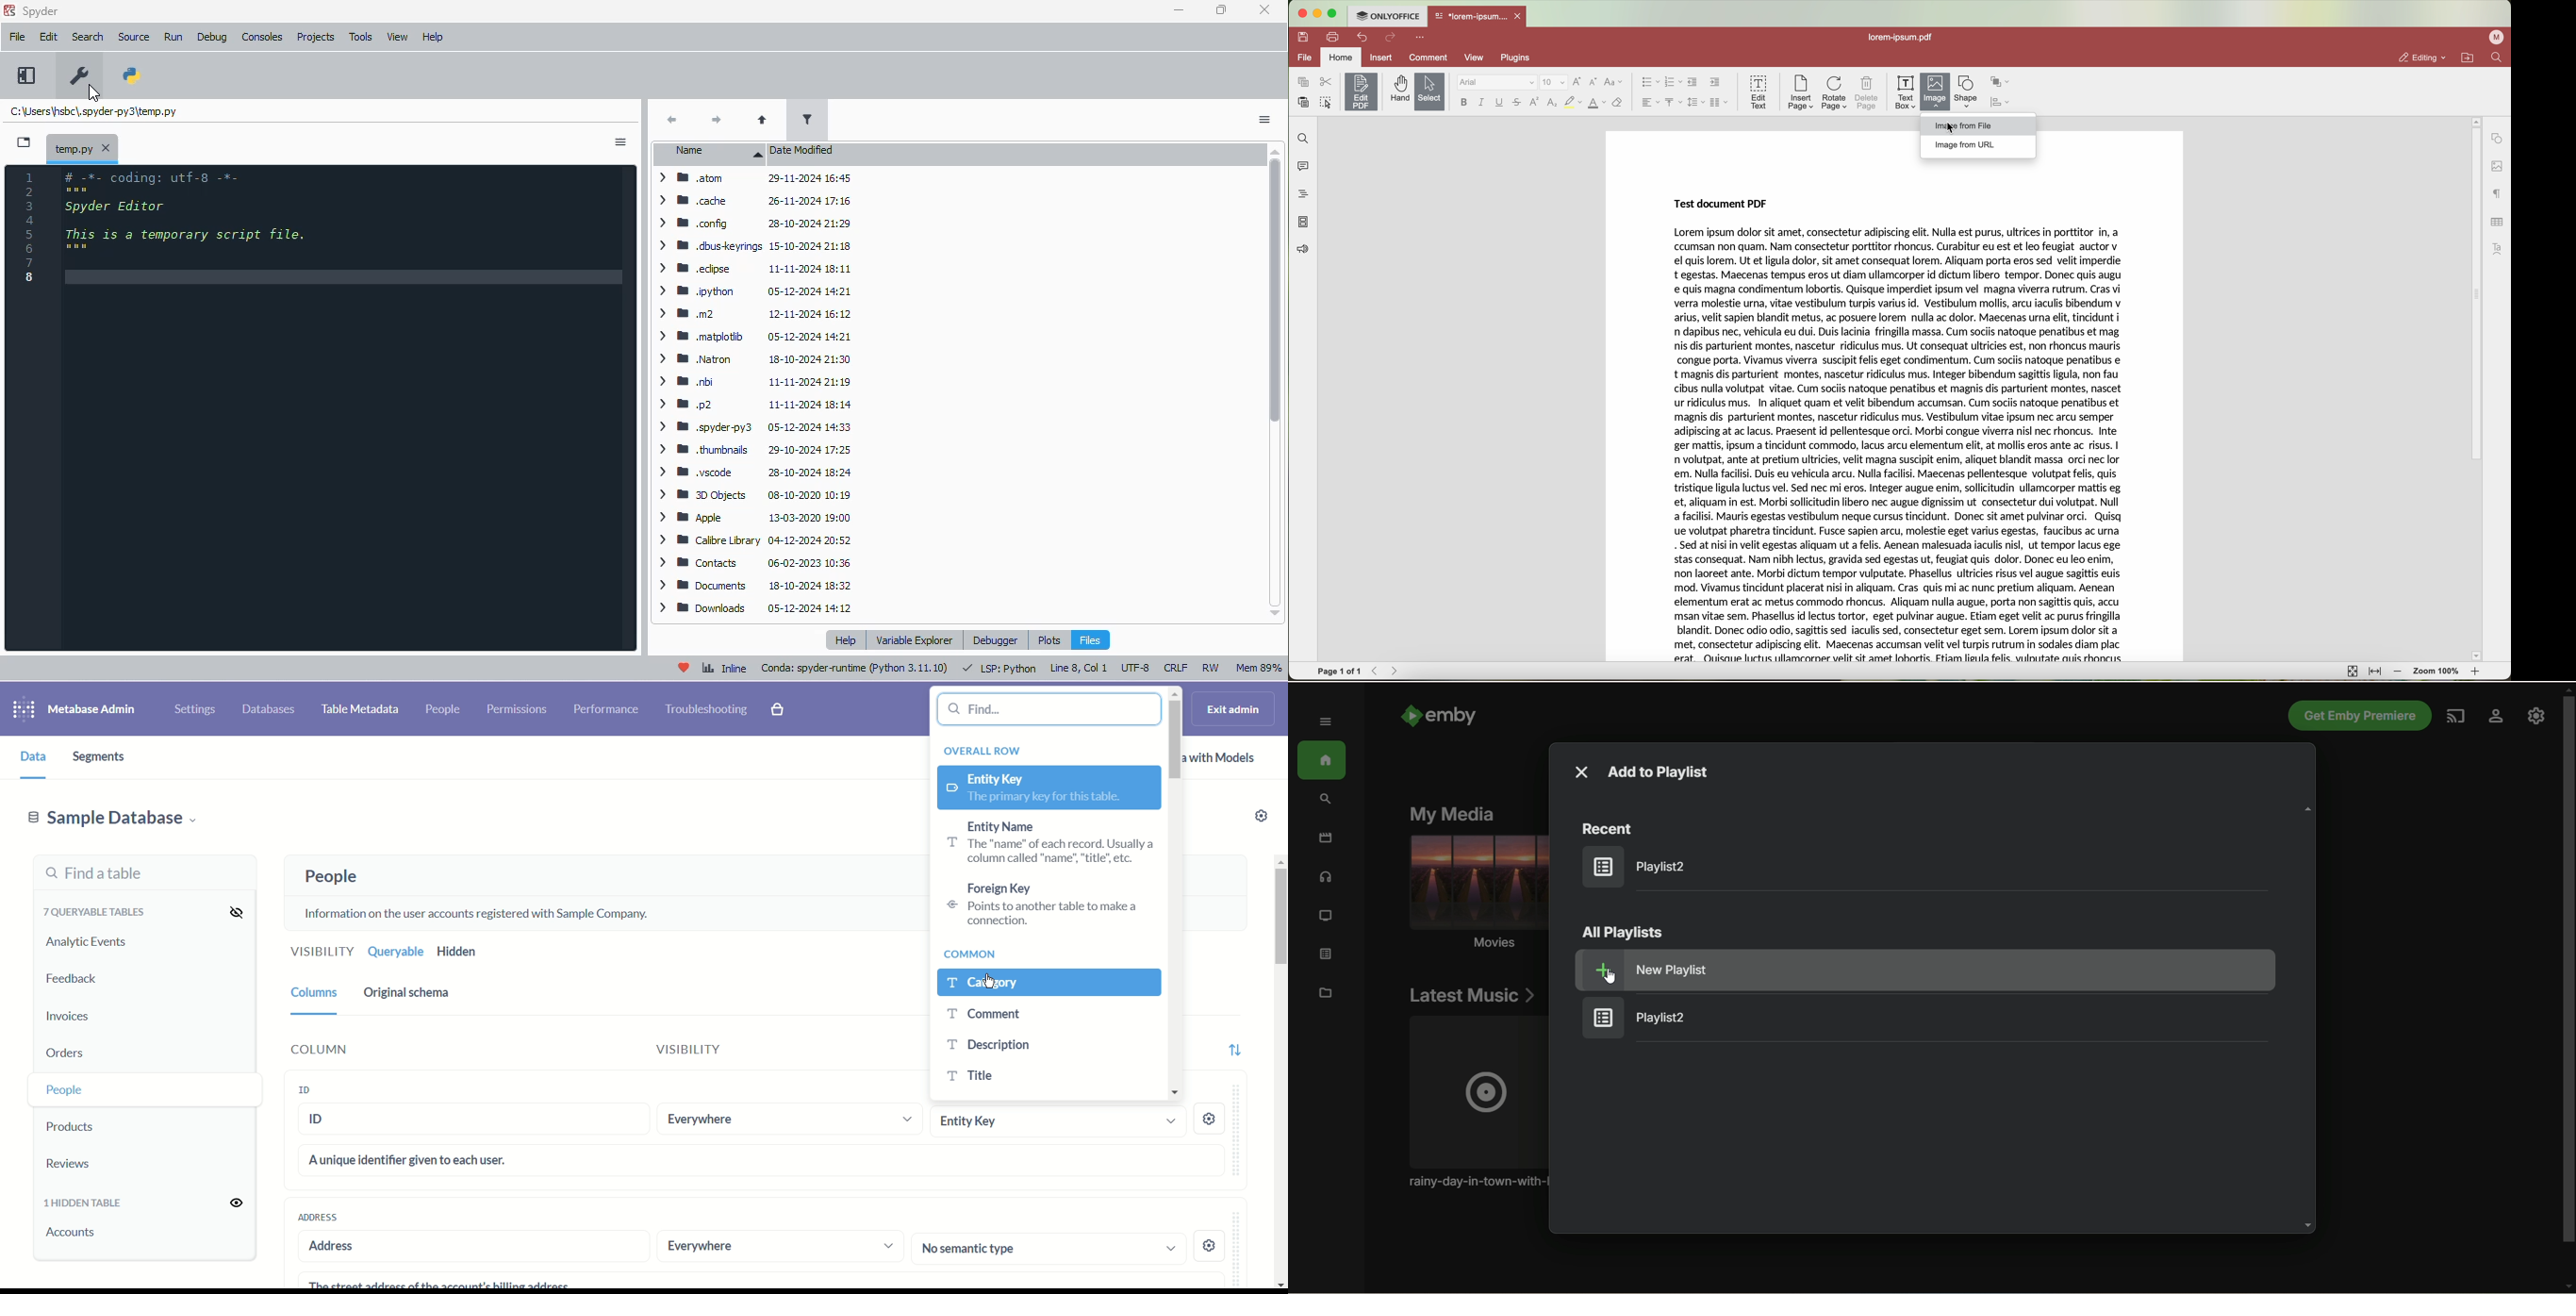 This screenshot has width=2576, height=1316. I want to click on > WB Calibre Library 04-12-2024 20:52, so click(754, 539).